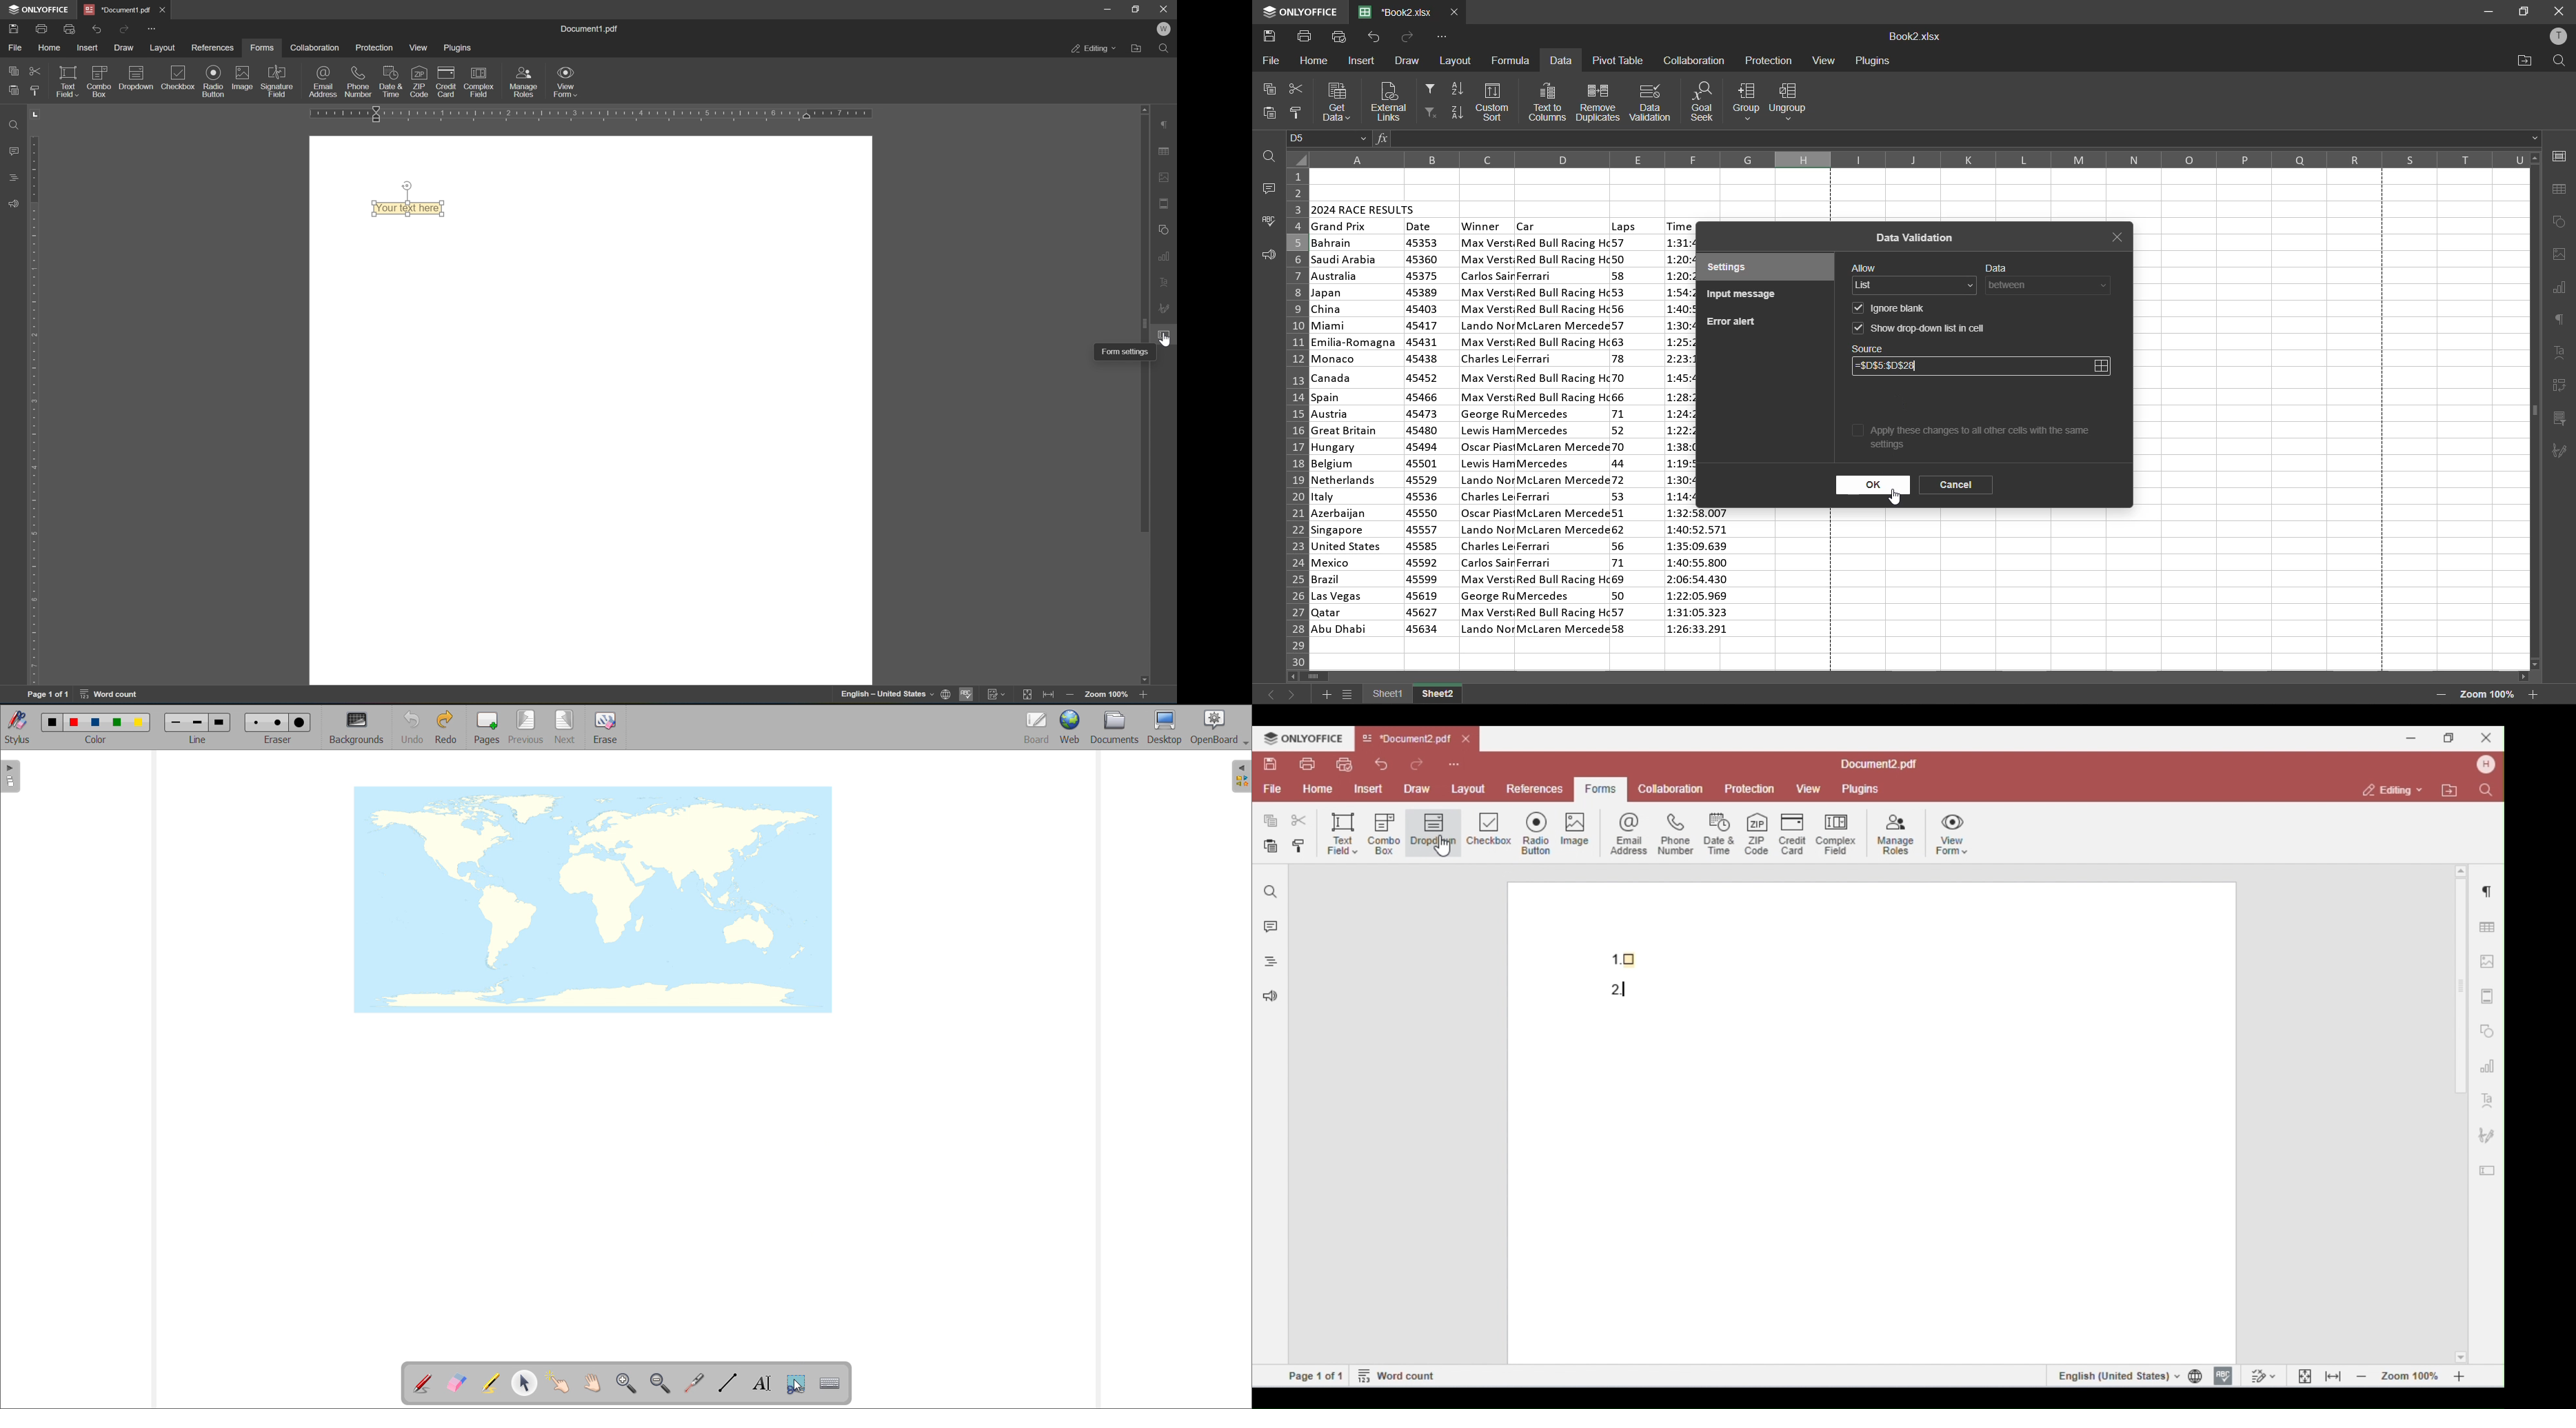 Image resolution: width=2576 pixels, height=1428 pixels. I want to click on text, so click(2561, 353).